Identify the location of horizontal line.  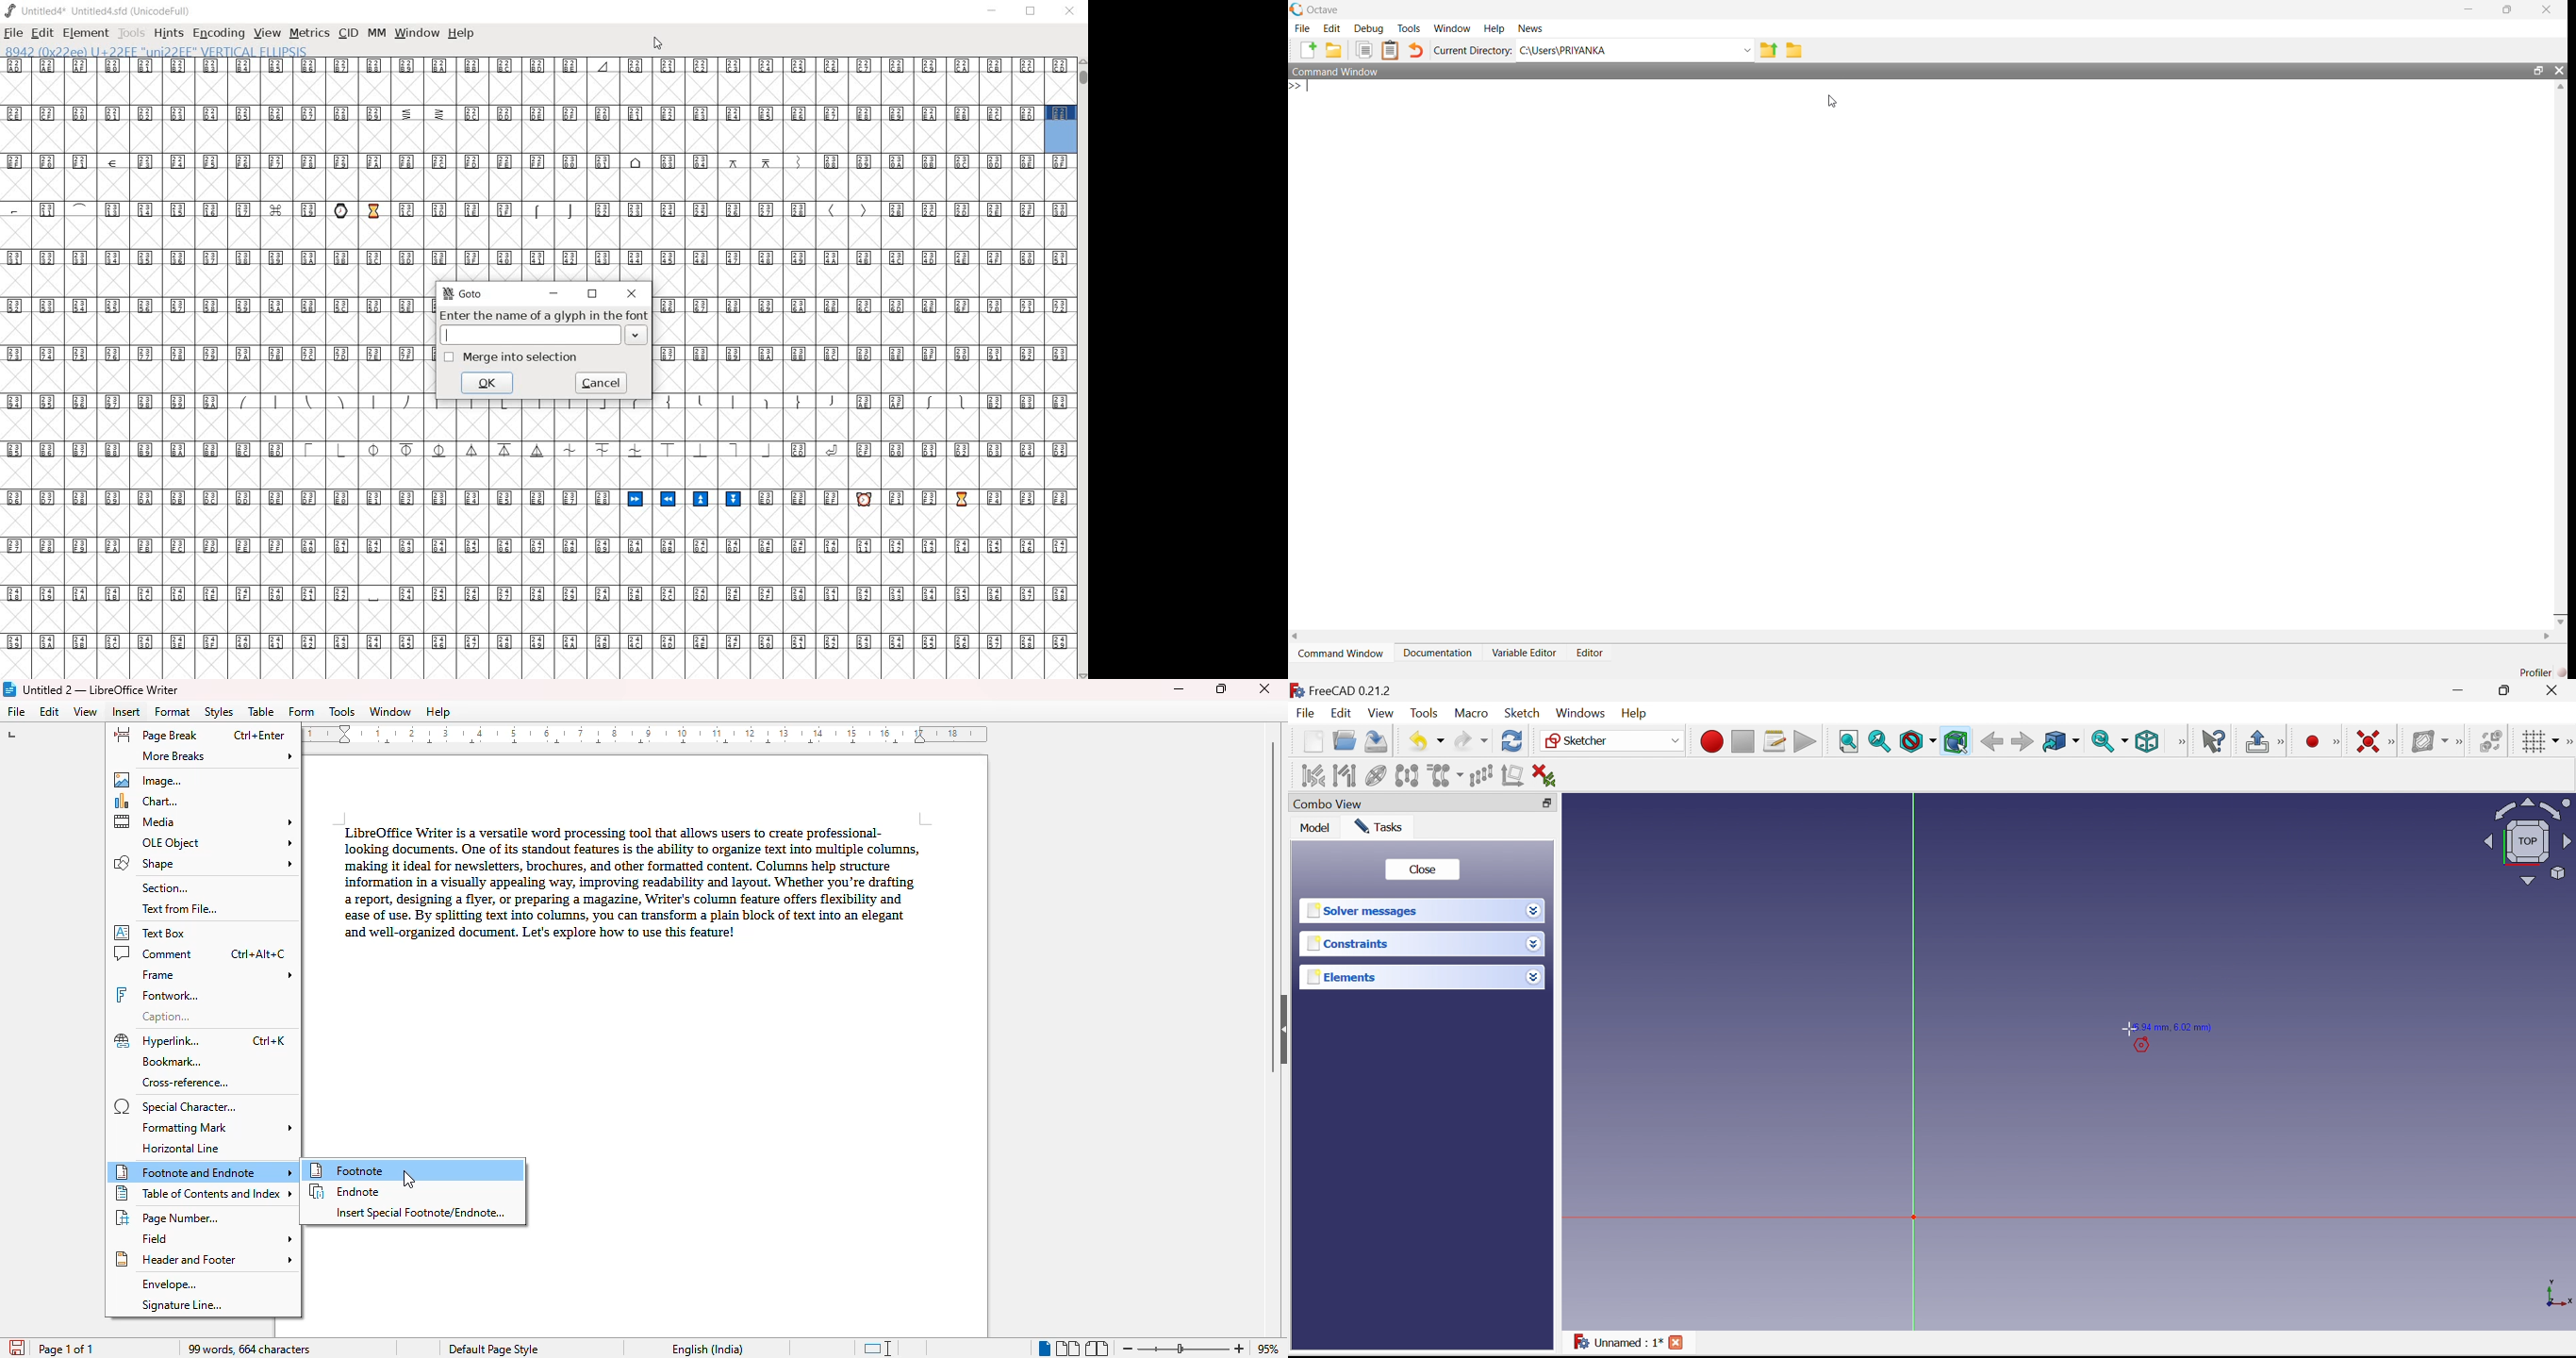
(180, 1149).